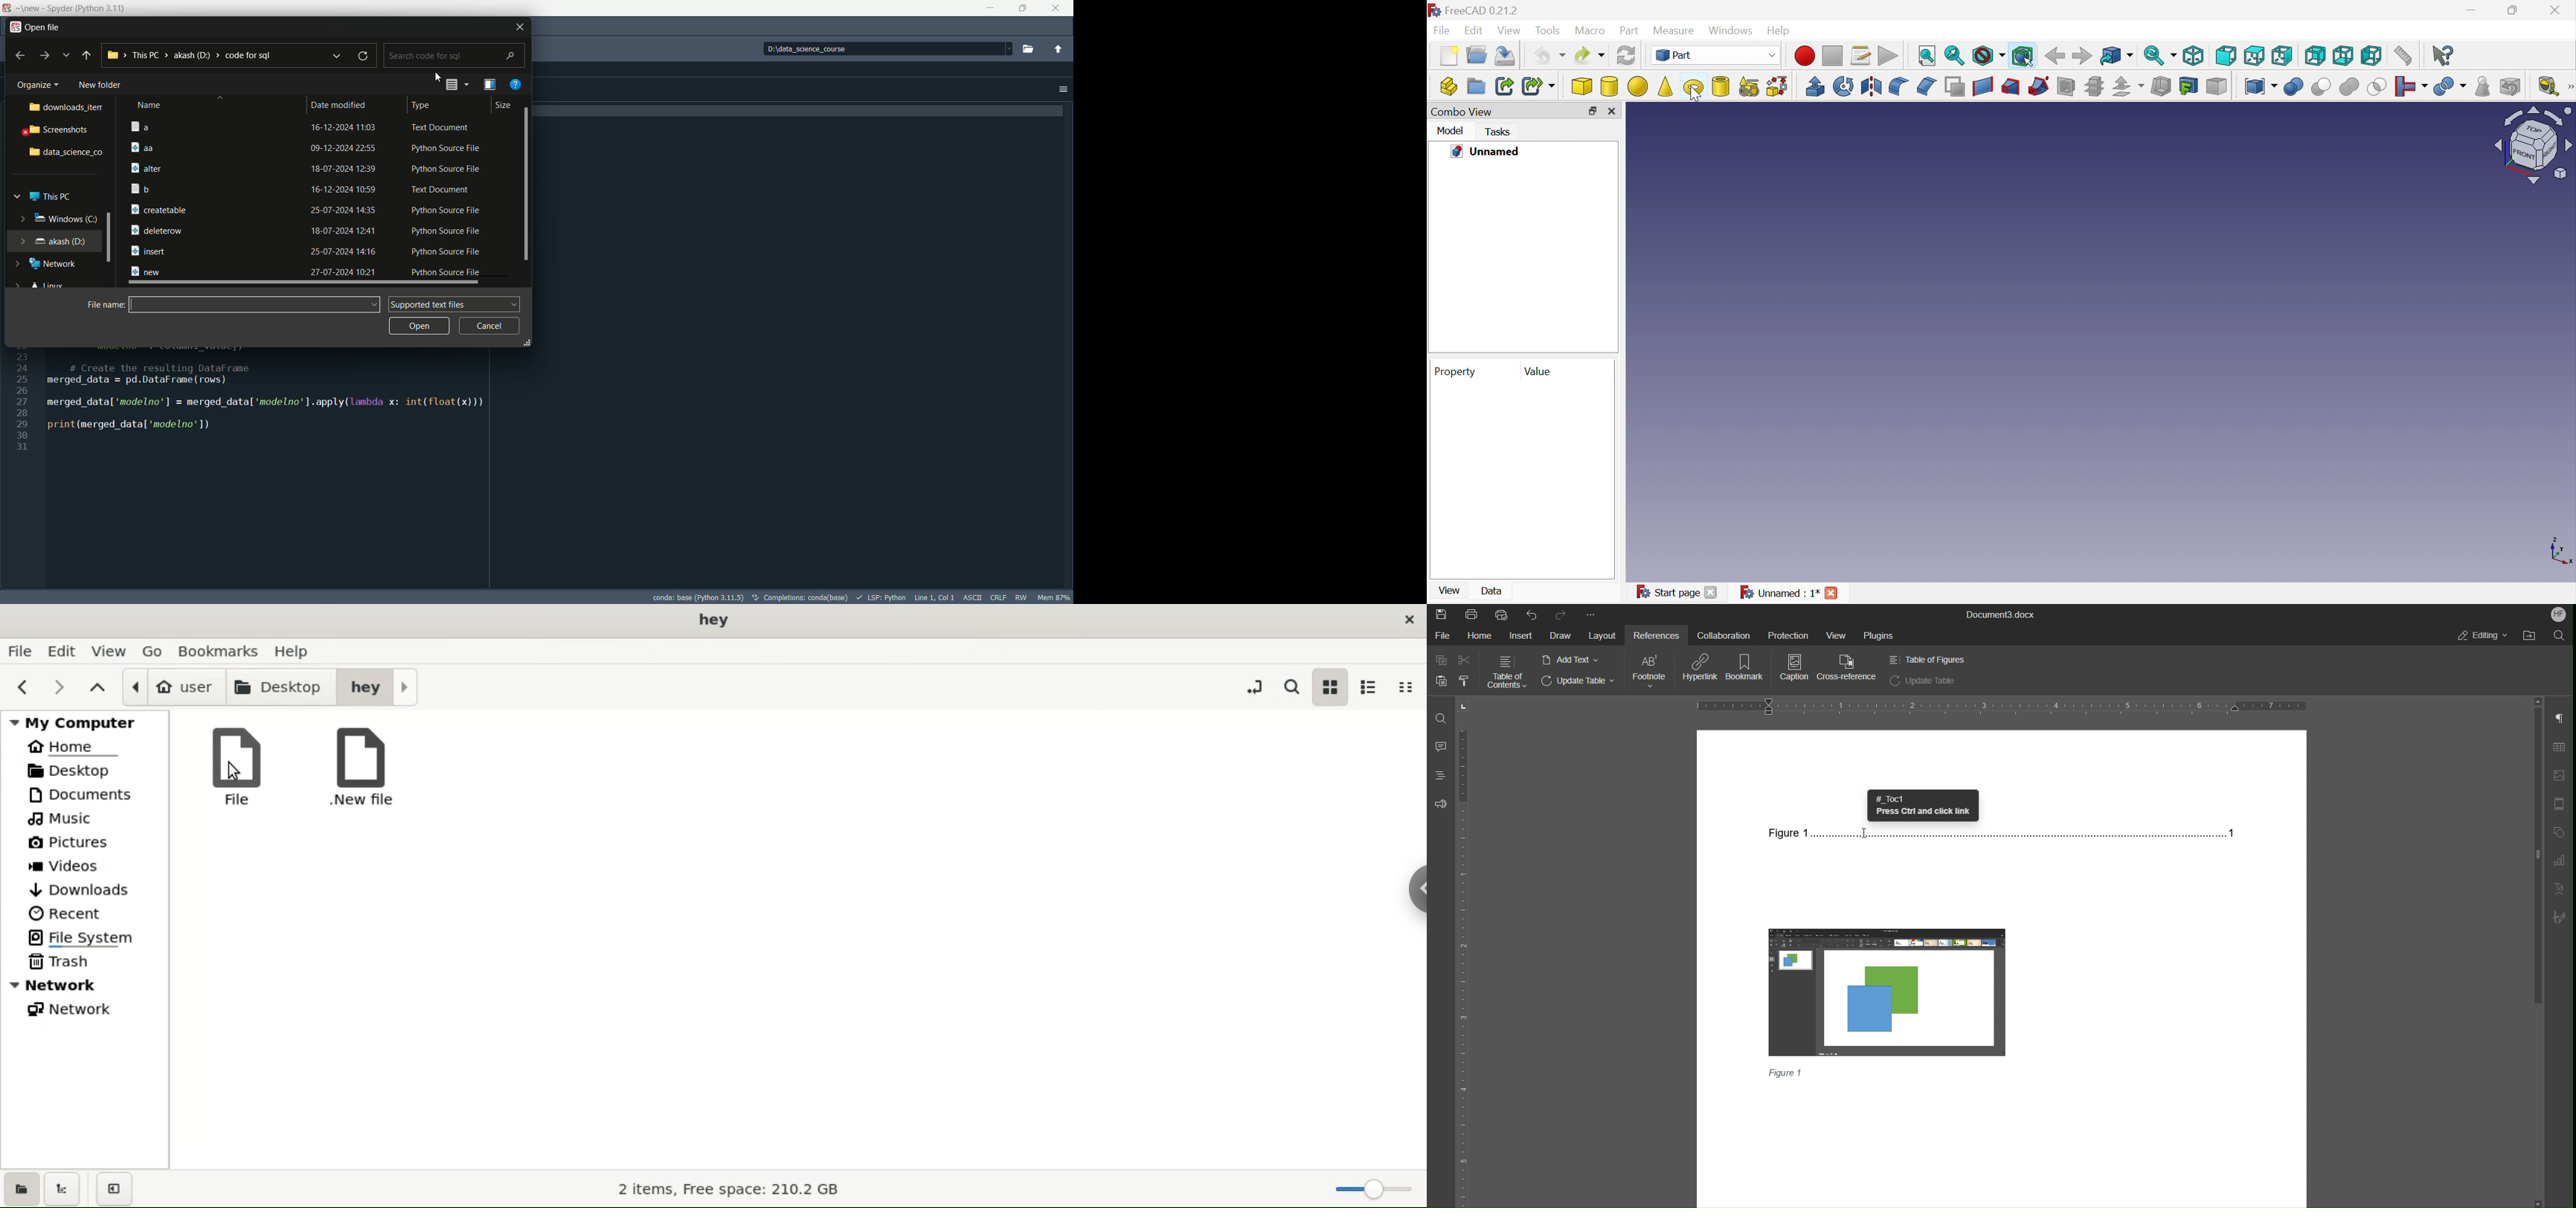 This screenshot has height=1232, width=2576. Describe the element at coordinates (150, 106) in the screenshot. I see `name` at that location.